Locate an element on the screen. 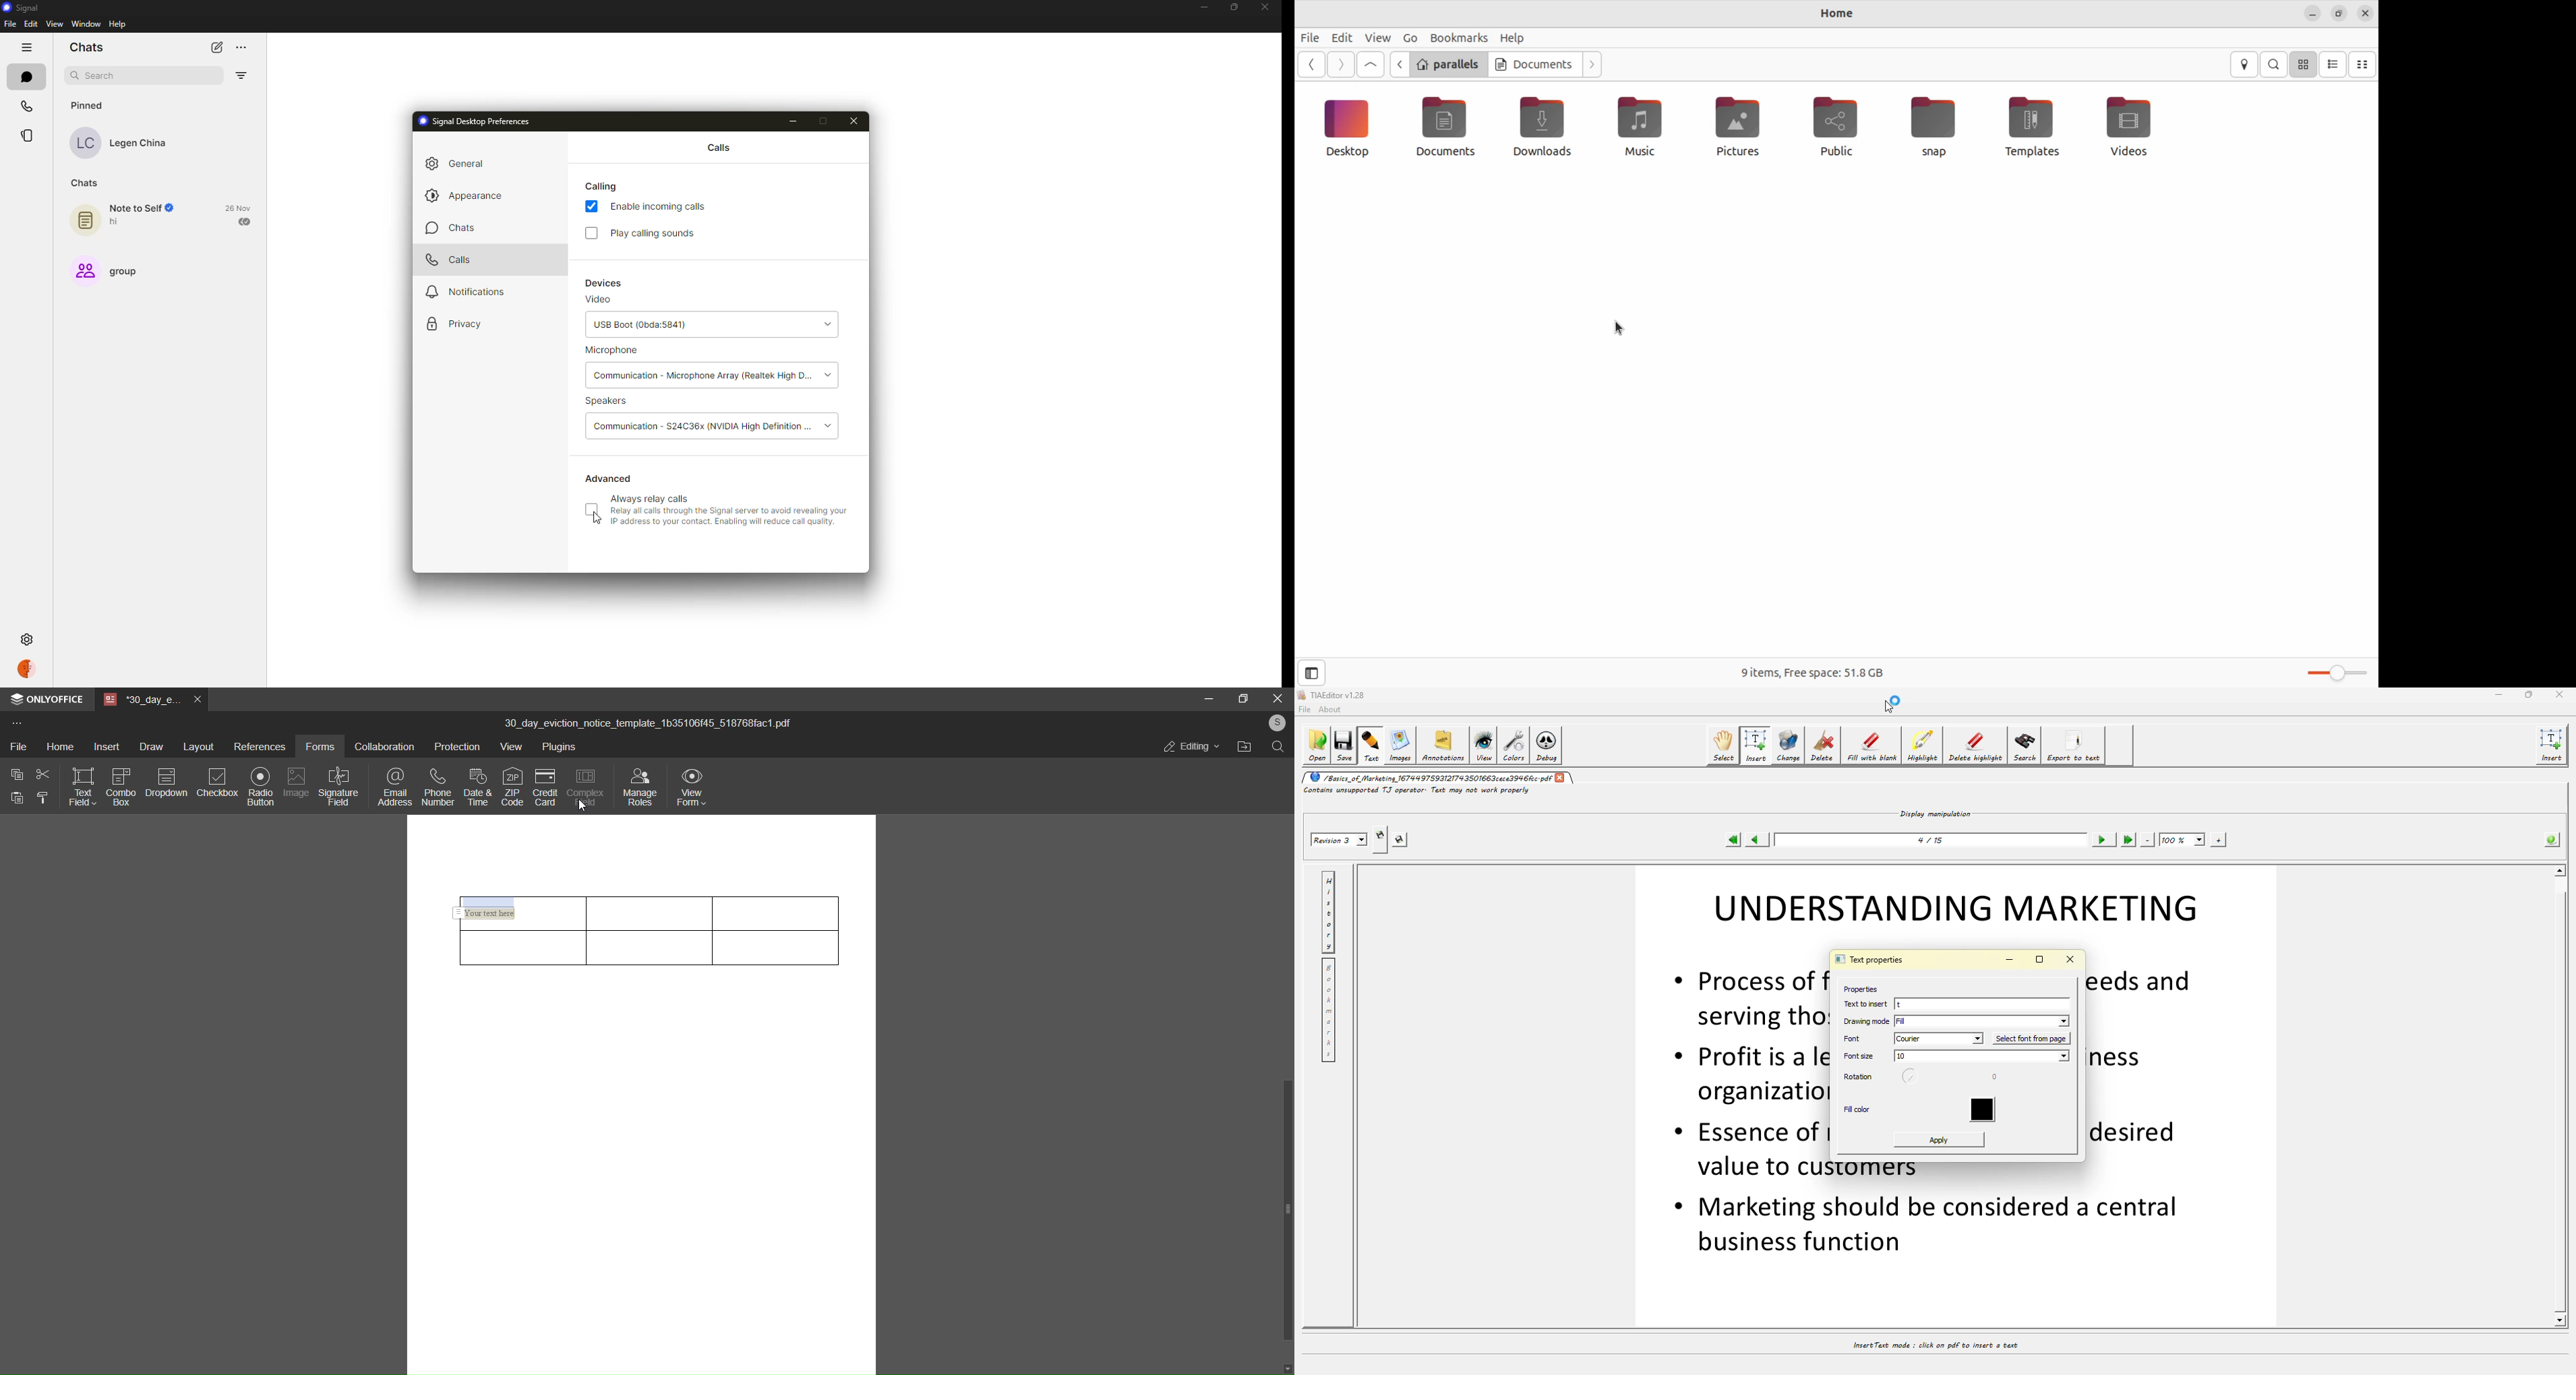 The width and height of the screenshot is (2576, 1400). user is located at coordinates (1275, 723).